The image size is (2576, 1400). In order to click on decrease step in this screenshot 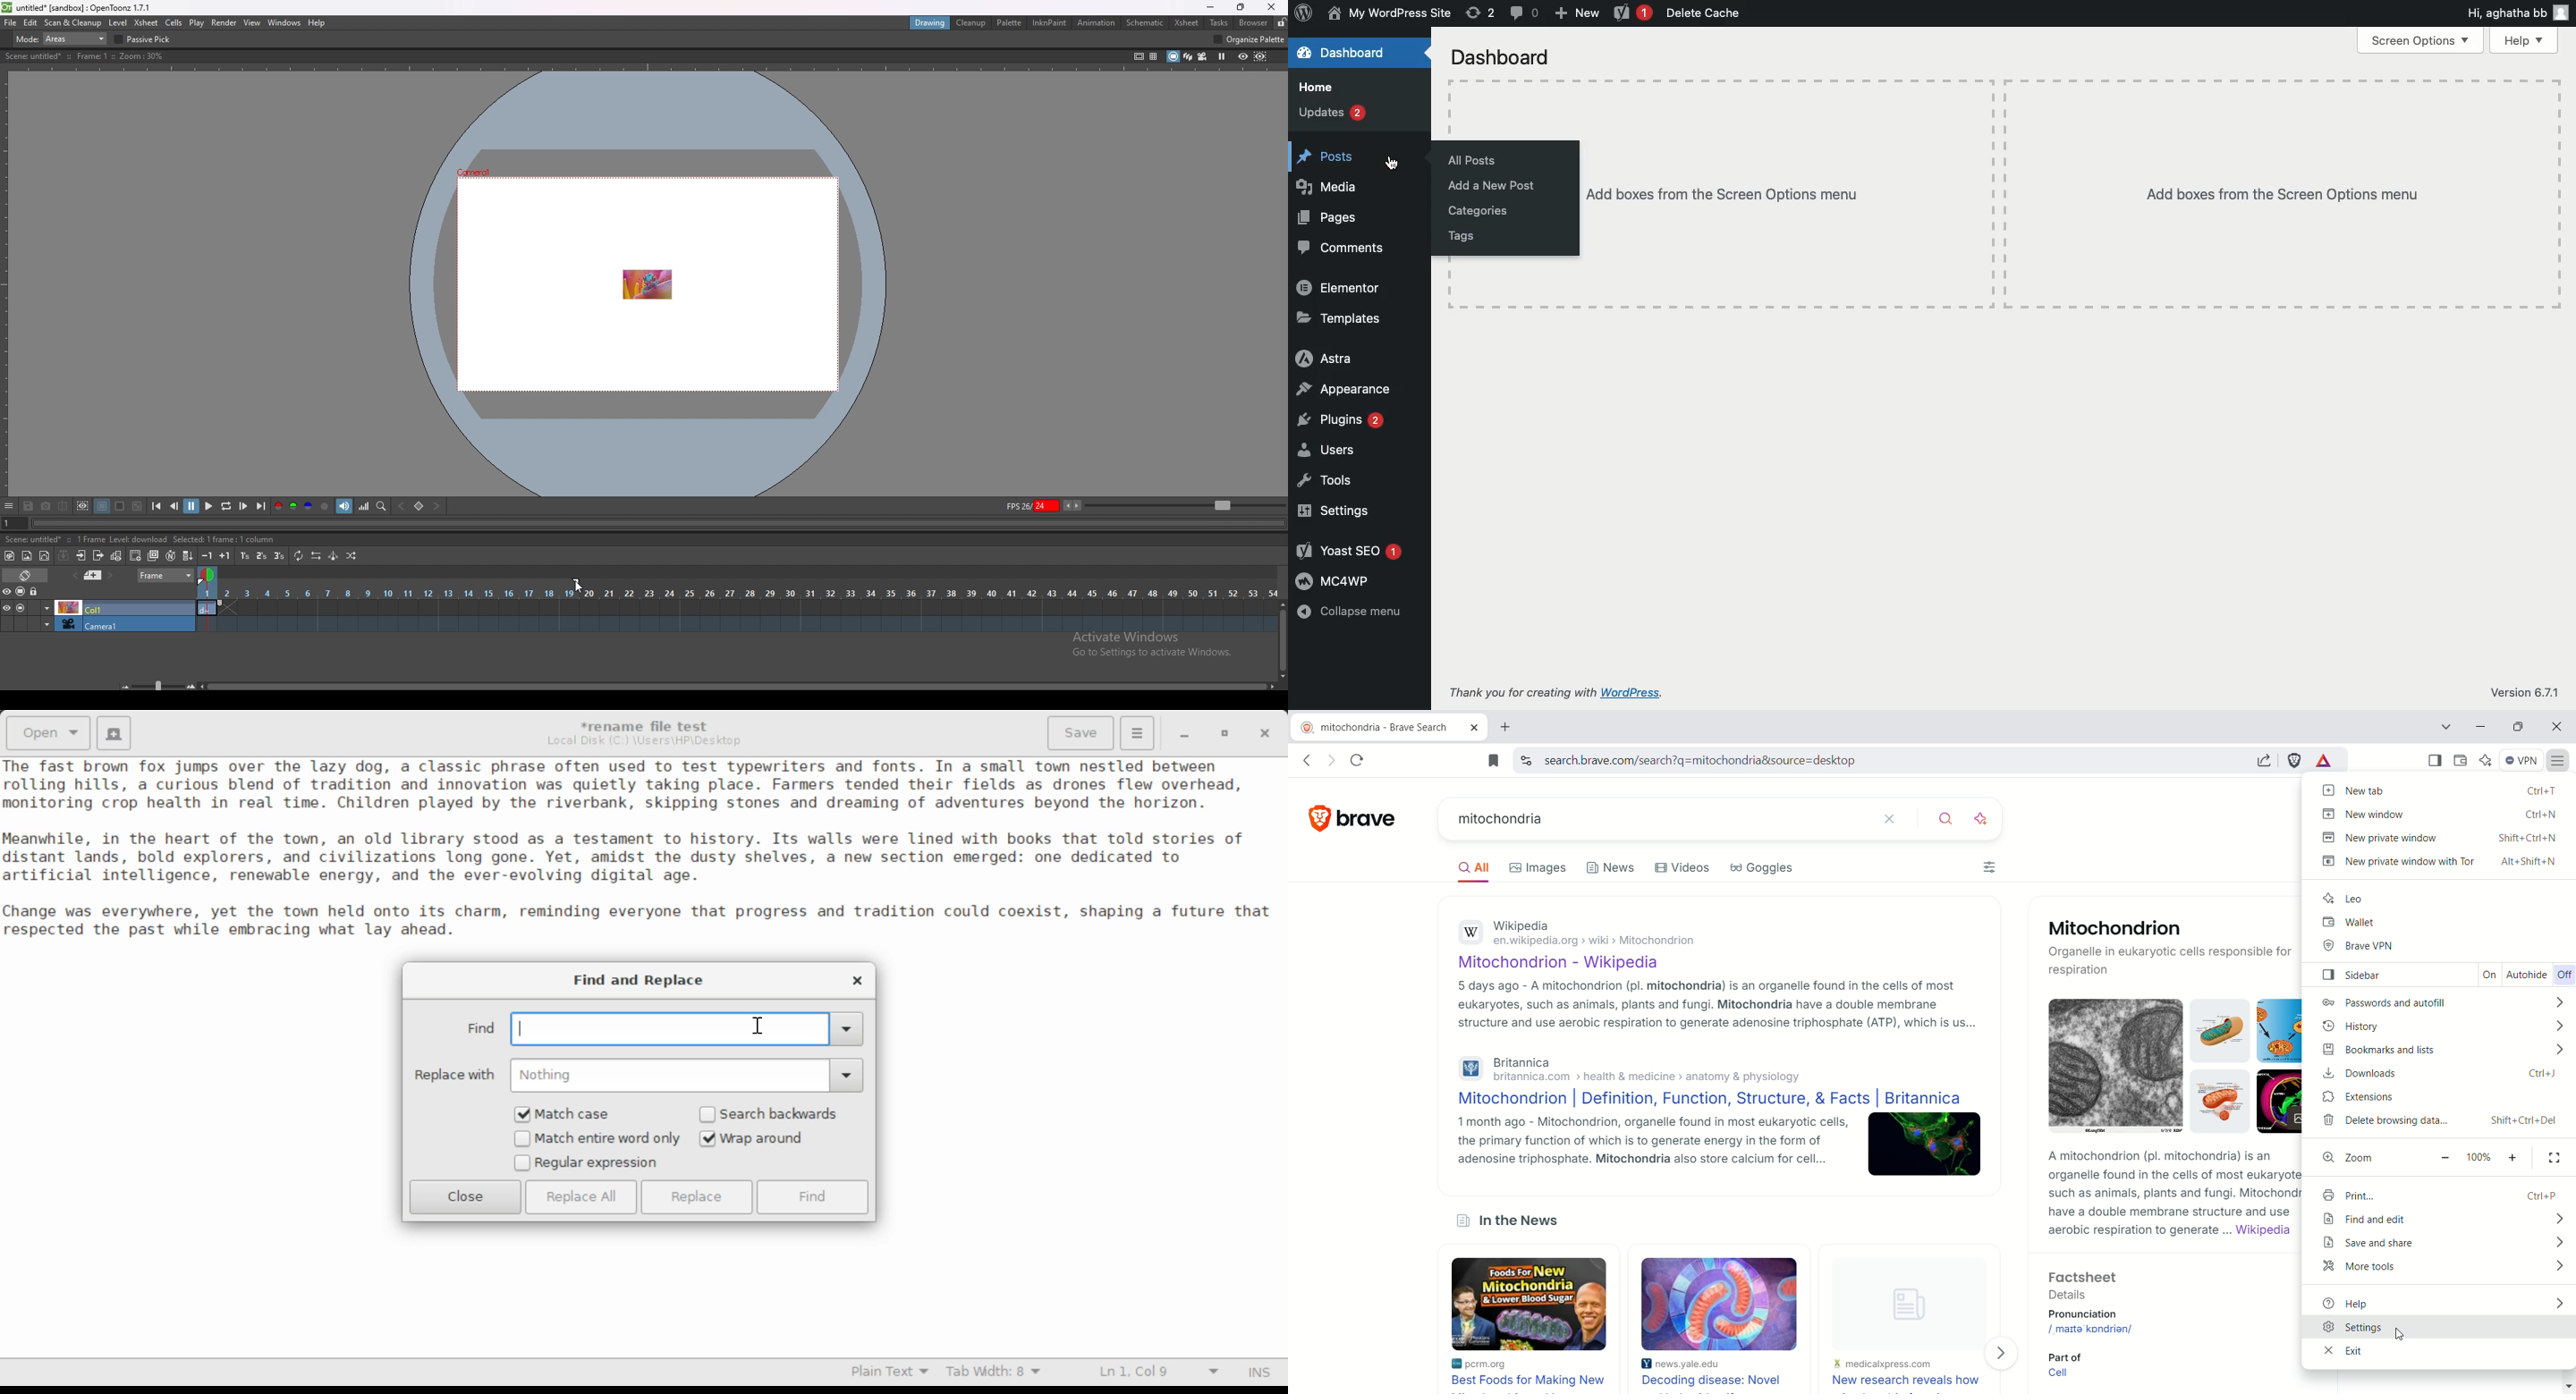, I will do `click(207, 556)`.